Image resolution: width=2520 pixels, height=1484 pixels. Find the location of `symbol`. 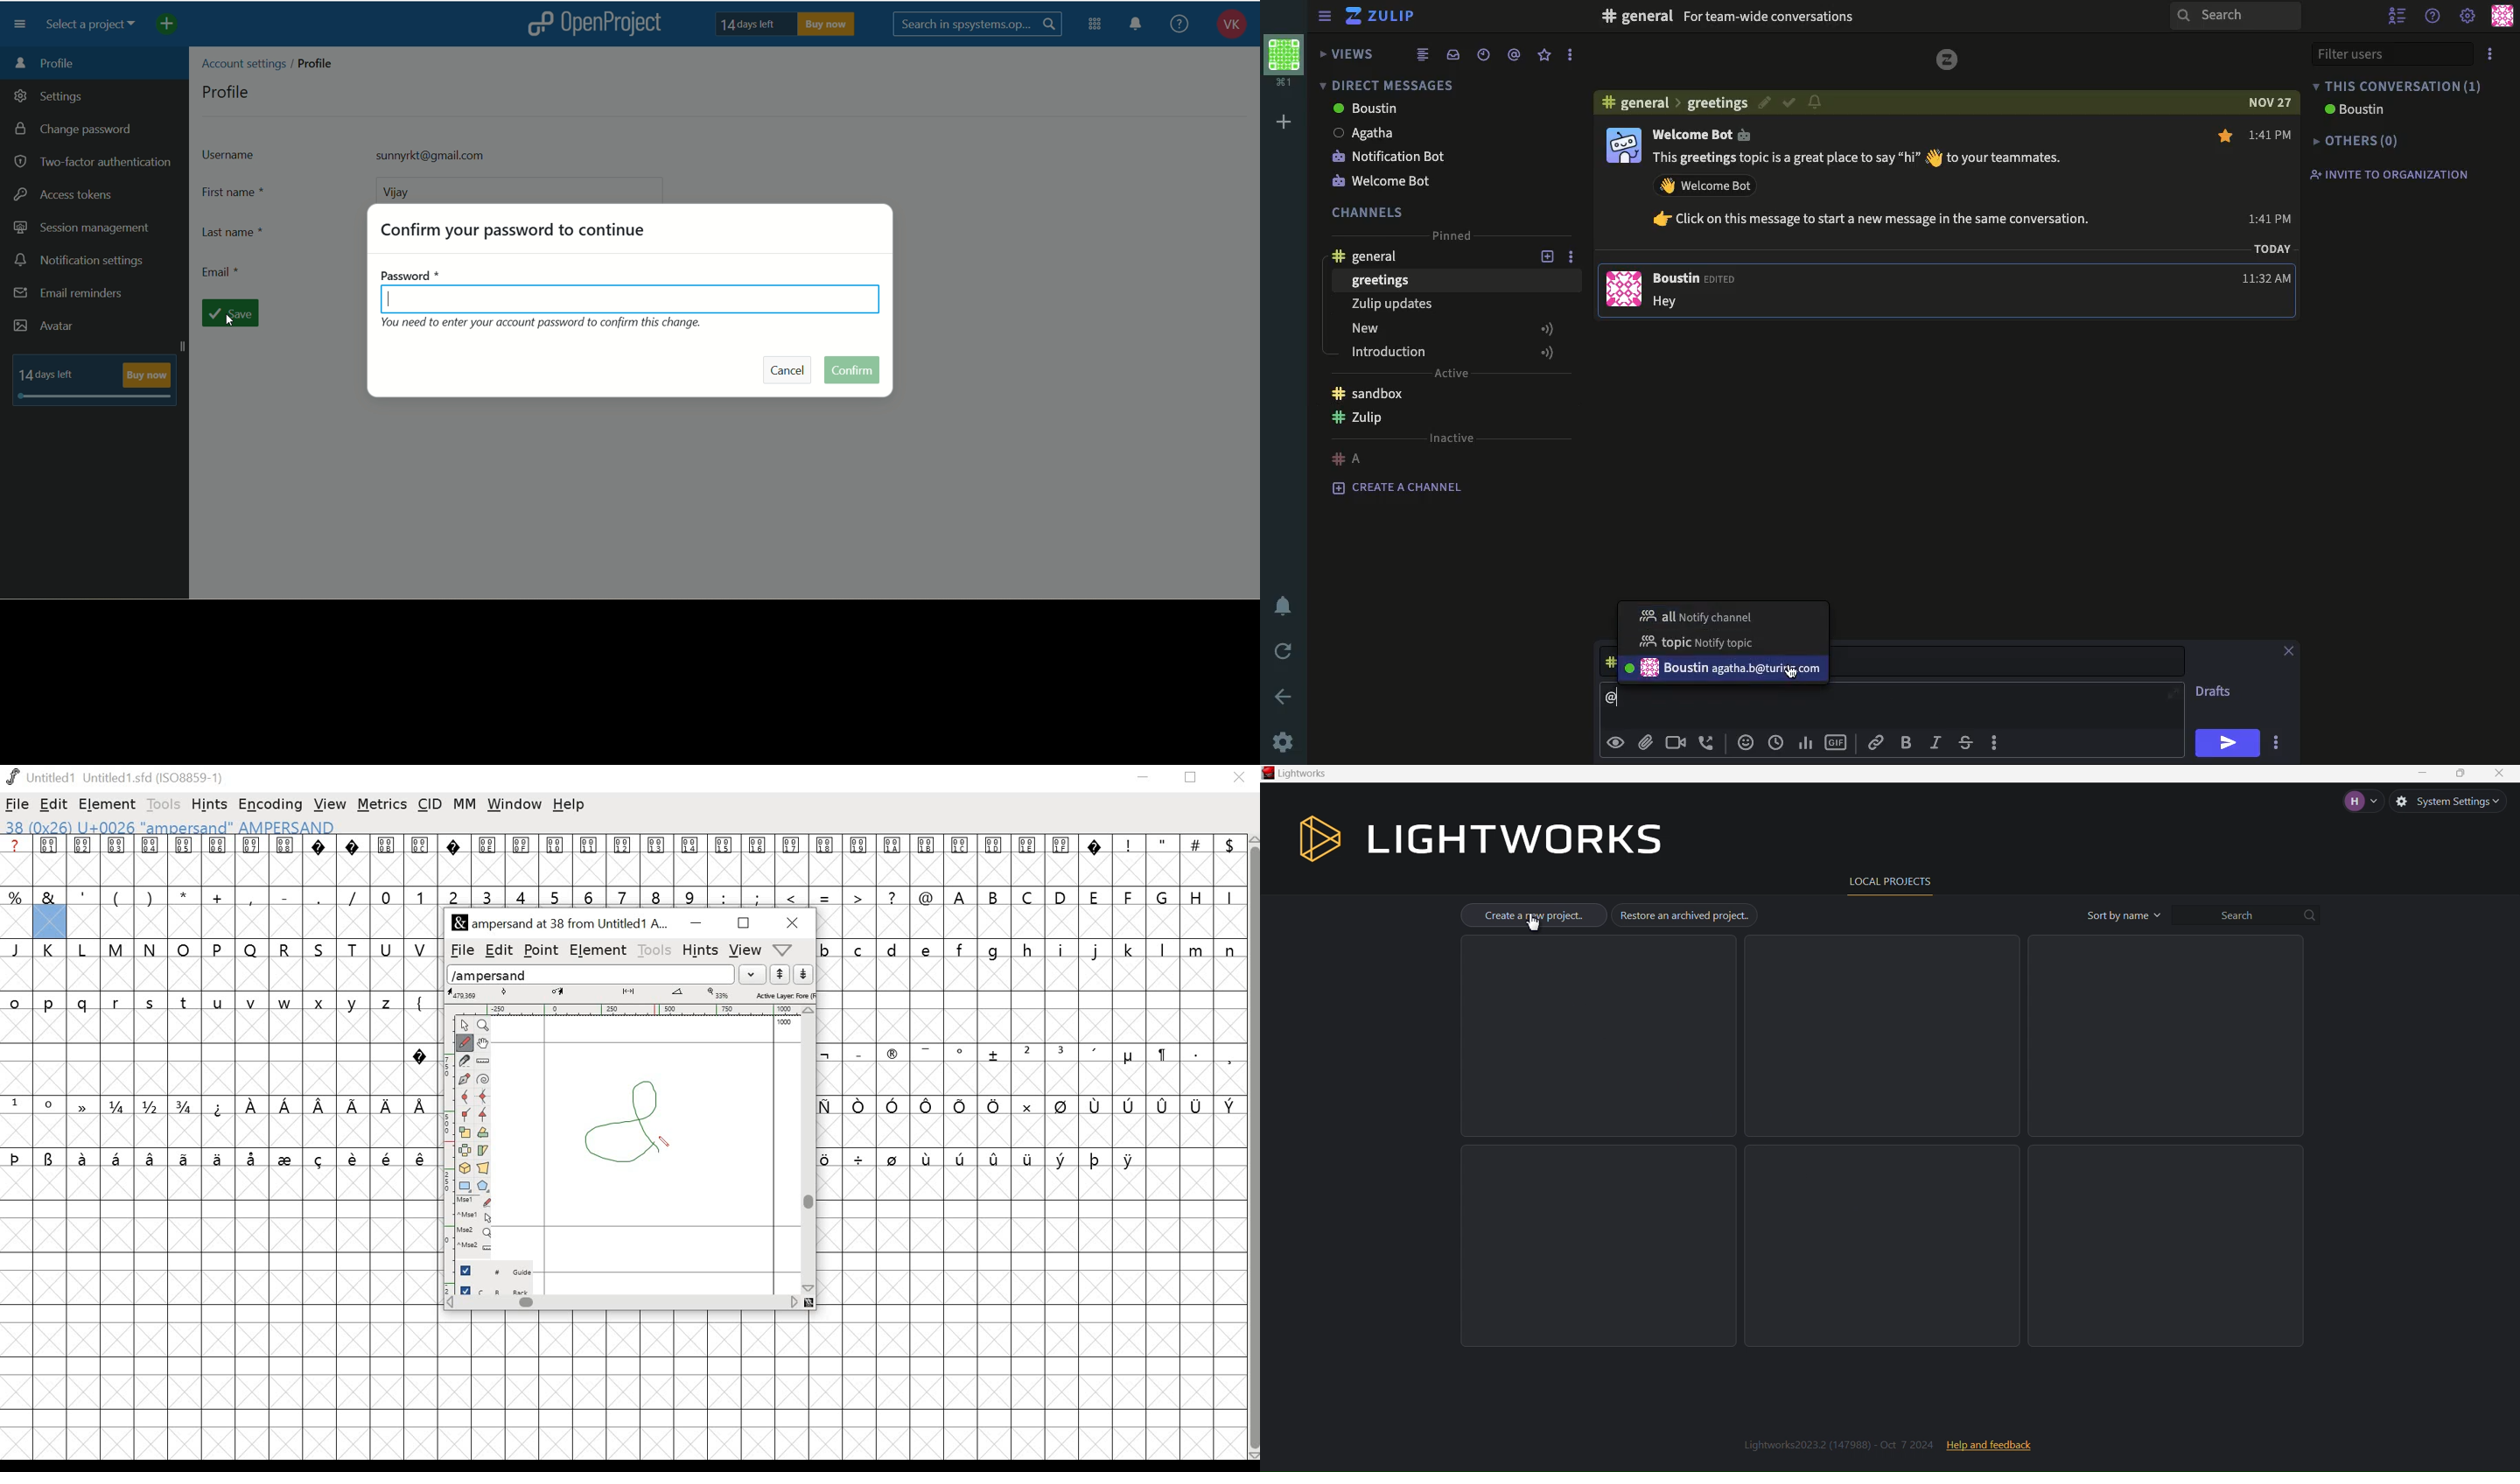

symbol is located at coordinates (251, 1106).